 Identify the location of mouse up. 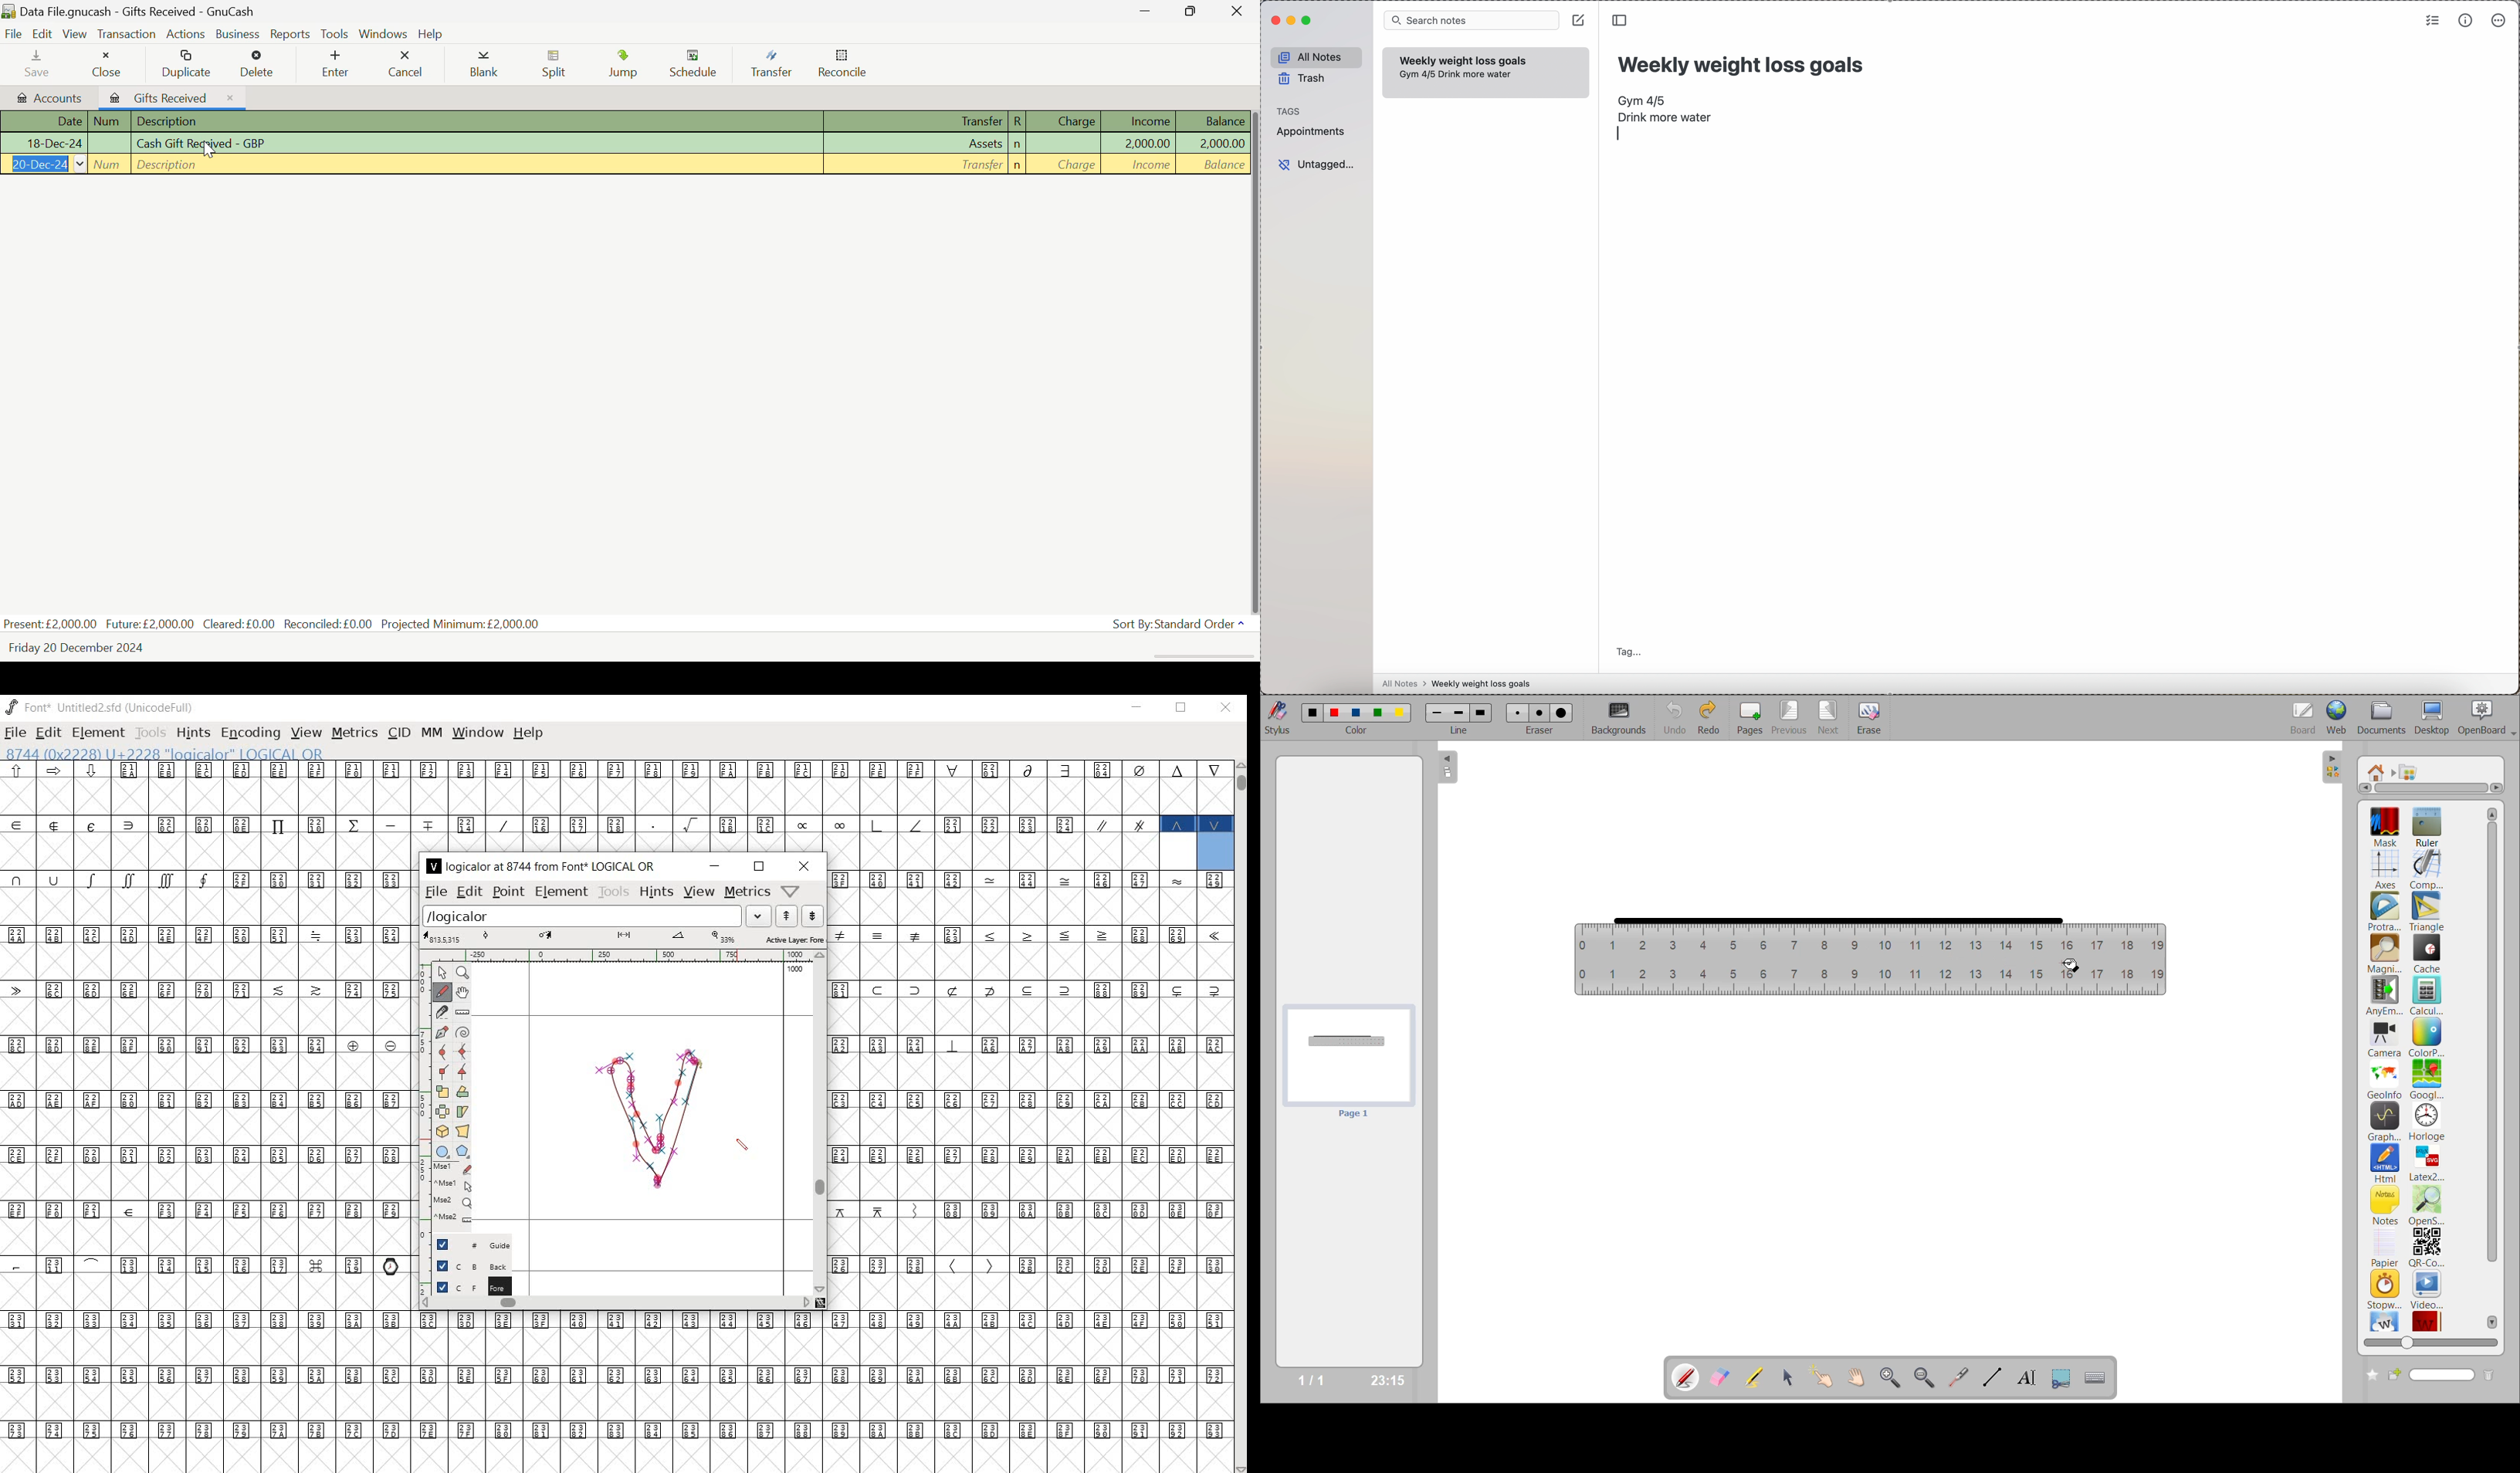
(2072, 967).